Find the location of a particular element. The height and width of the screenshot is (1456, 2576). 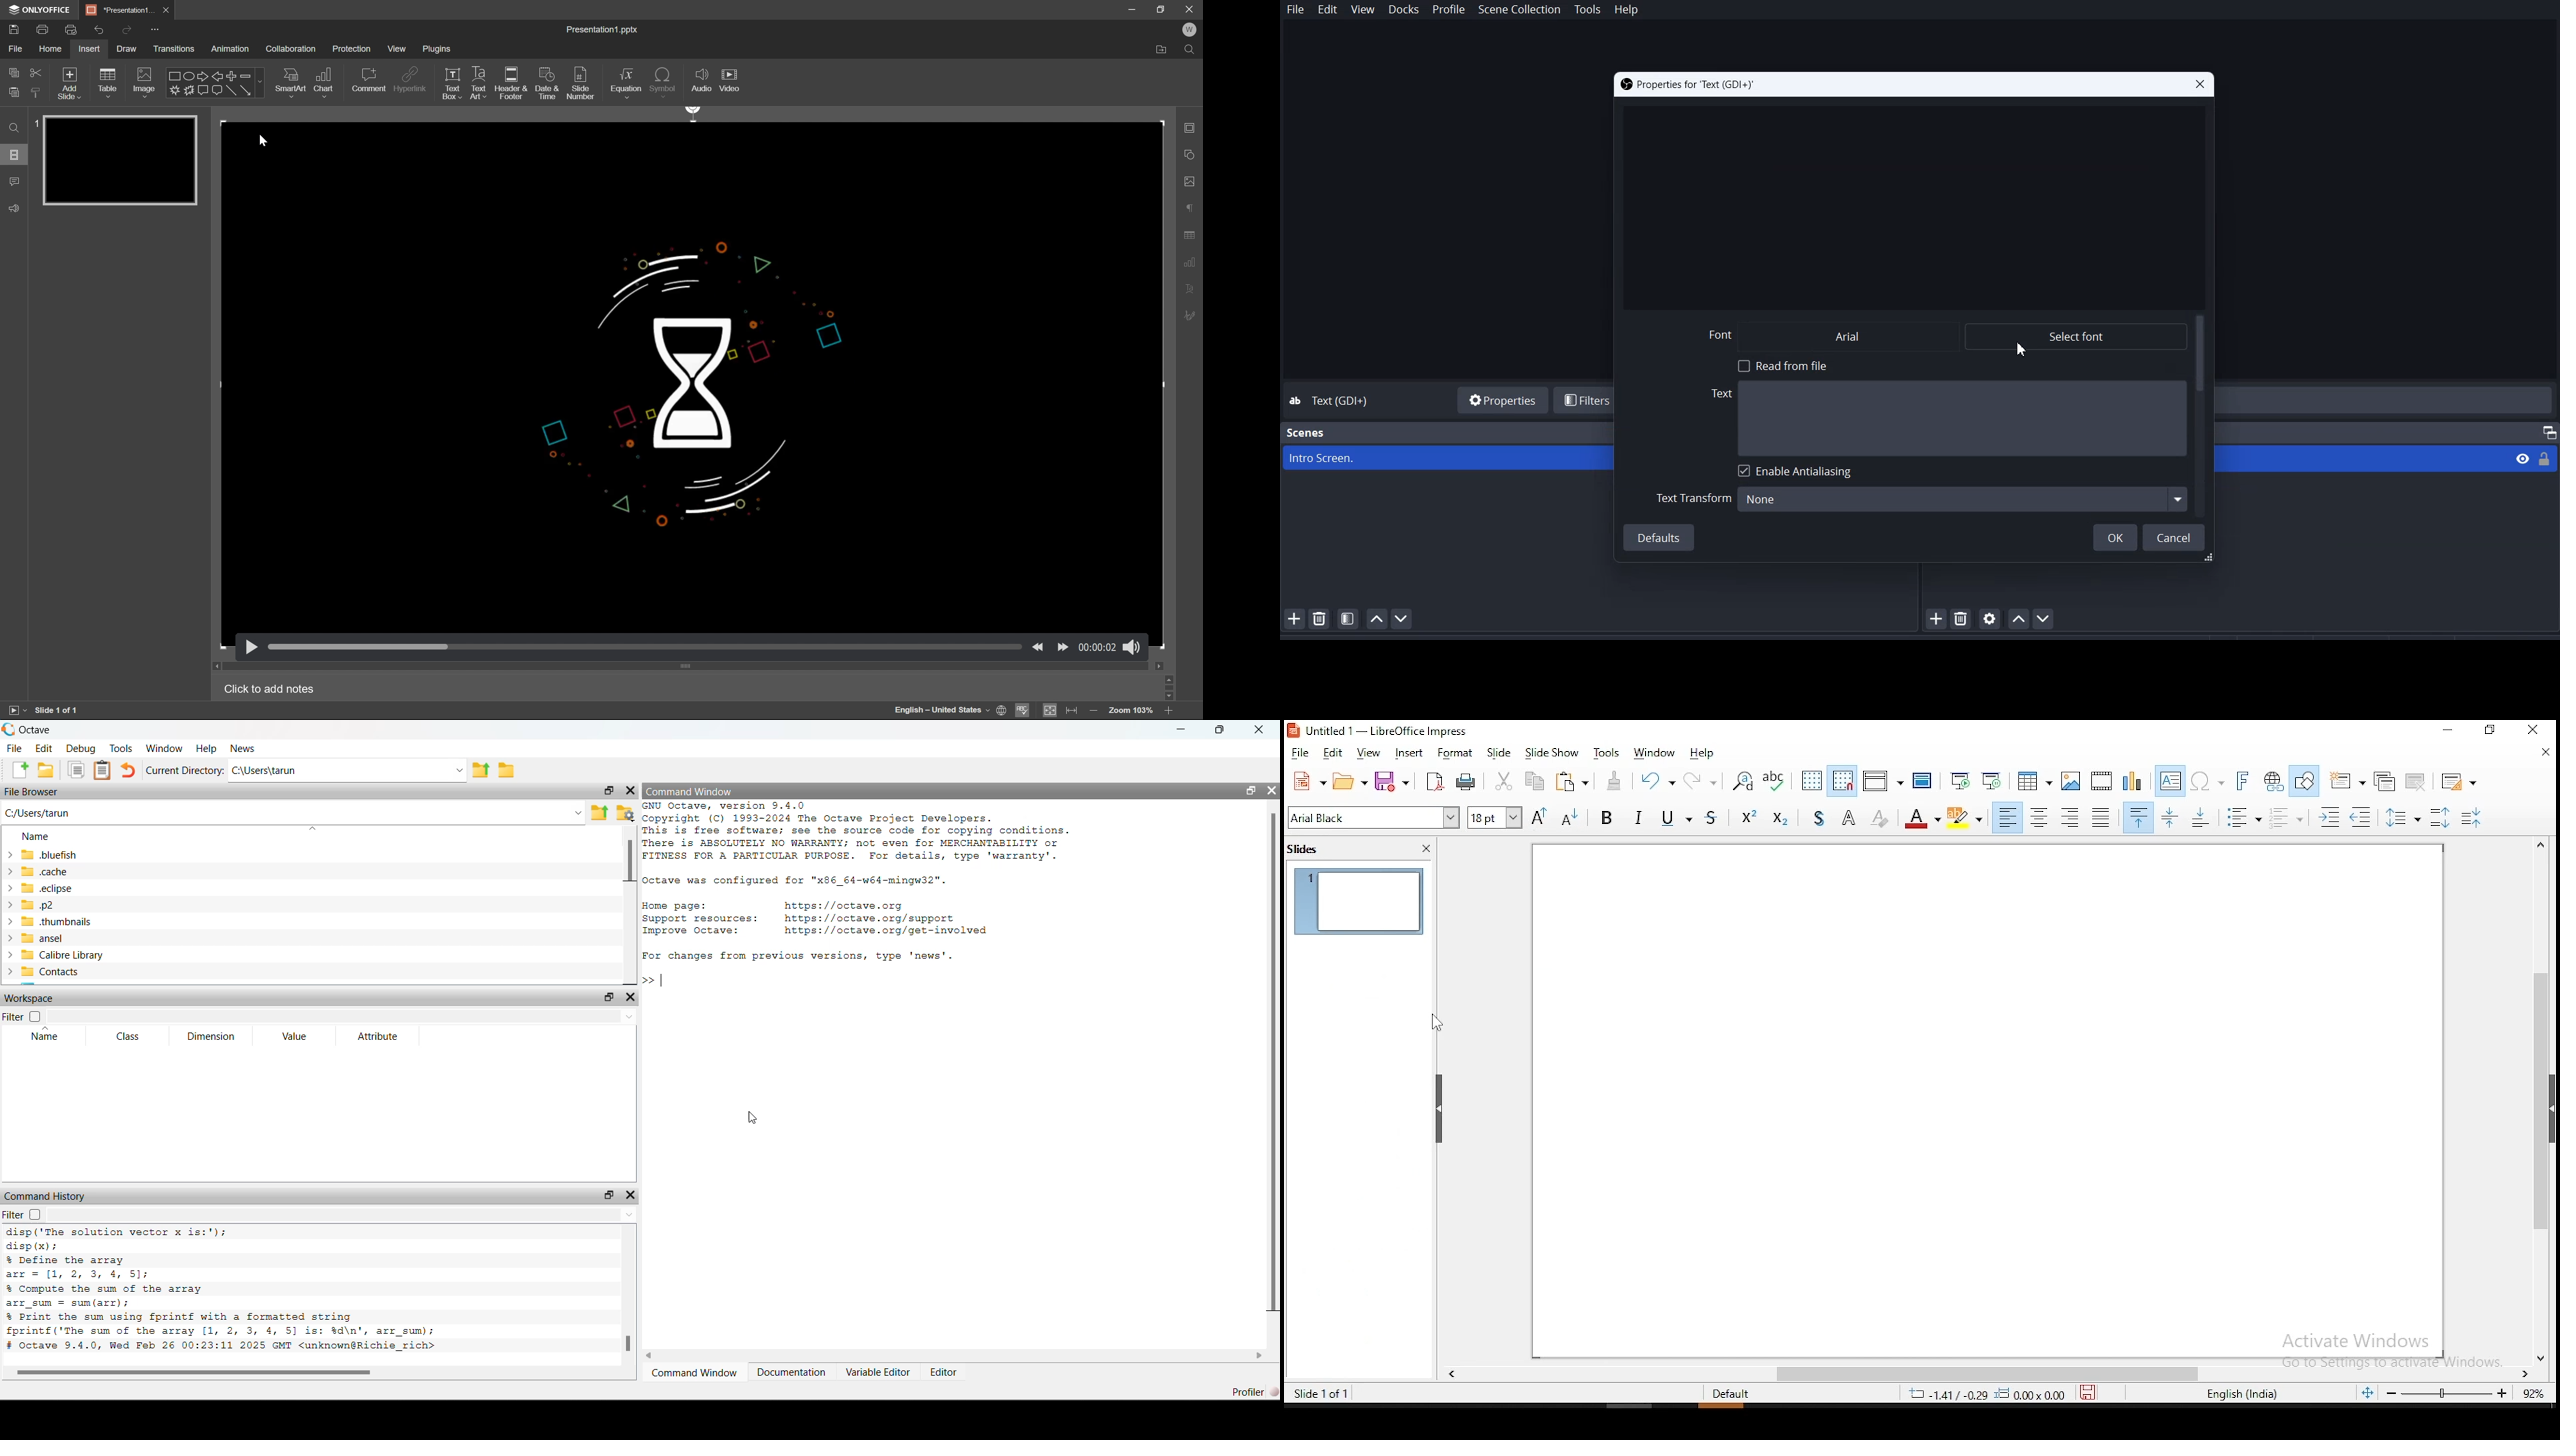

export as pdf is located at coordinates (1435, 781).